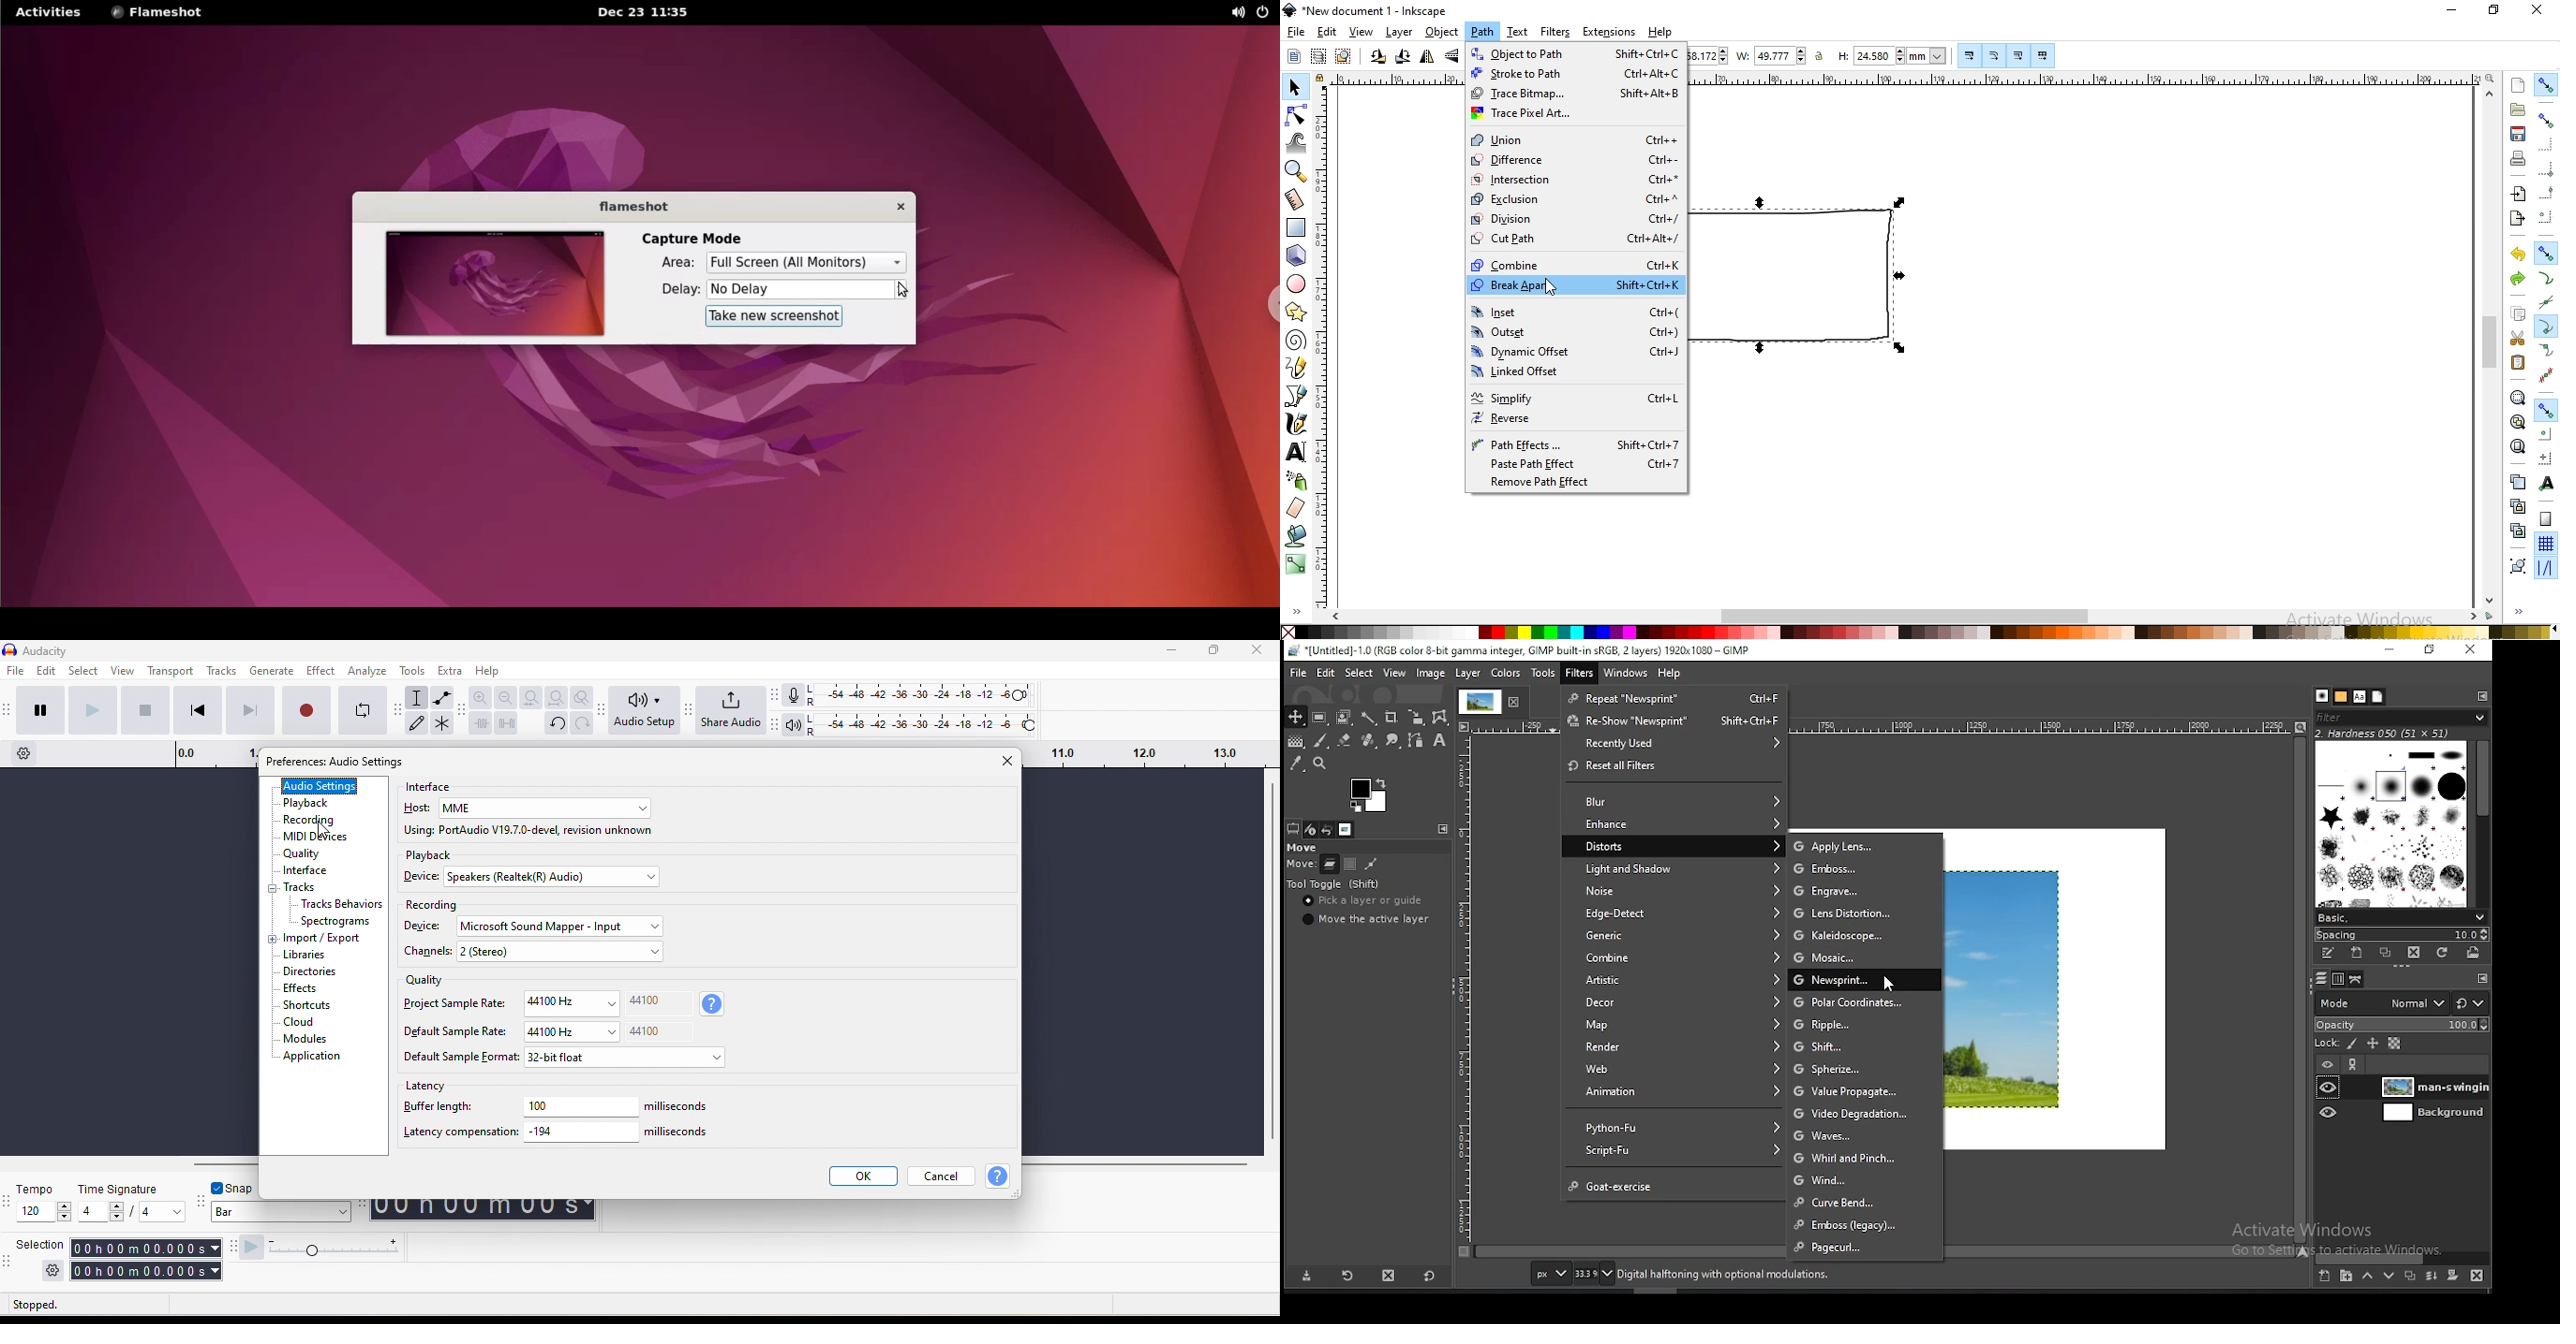  Describe the element at coordinates (1574, 52) in the screenshot. I see `object to path` at that location.